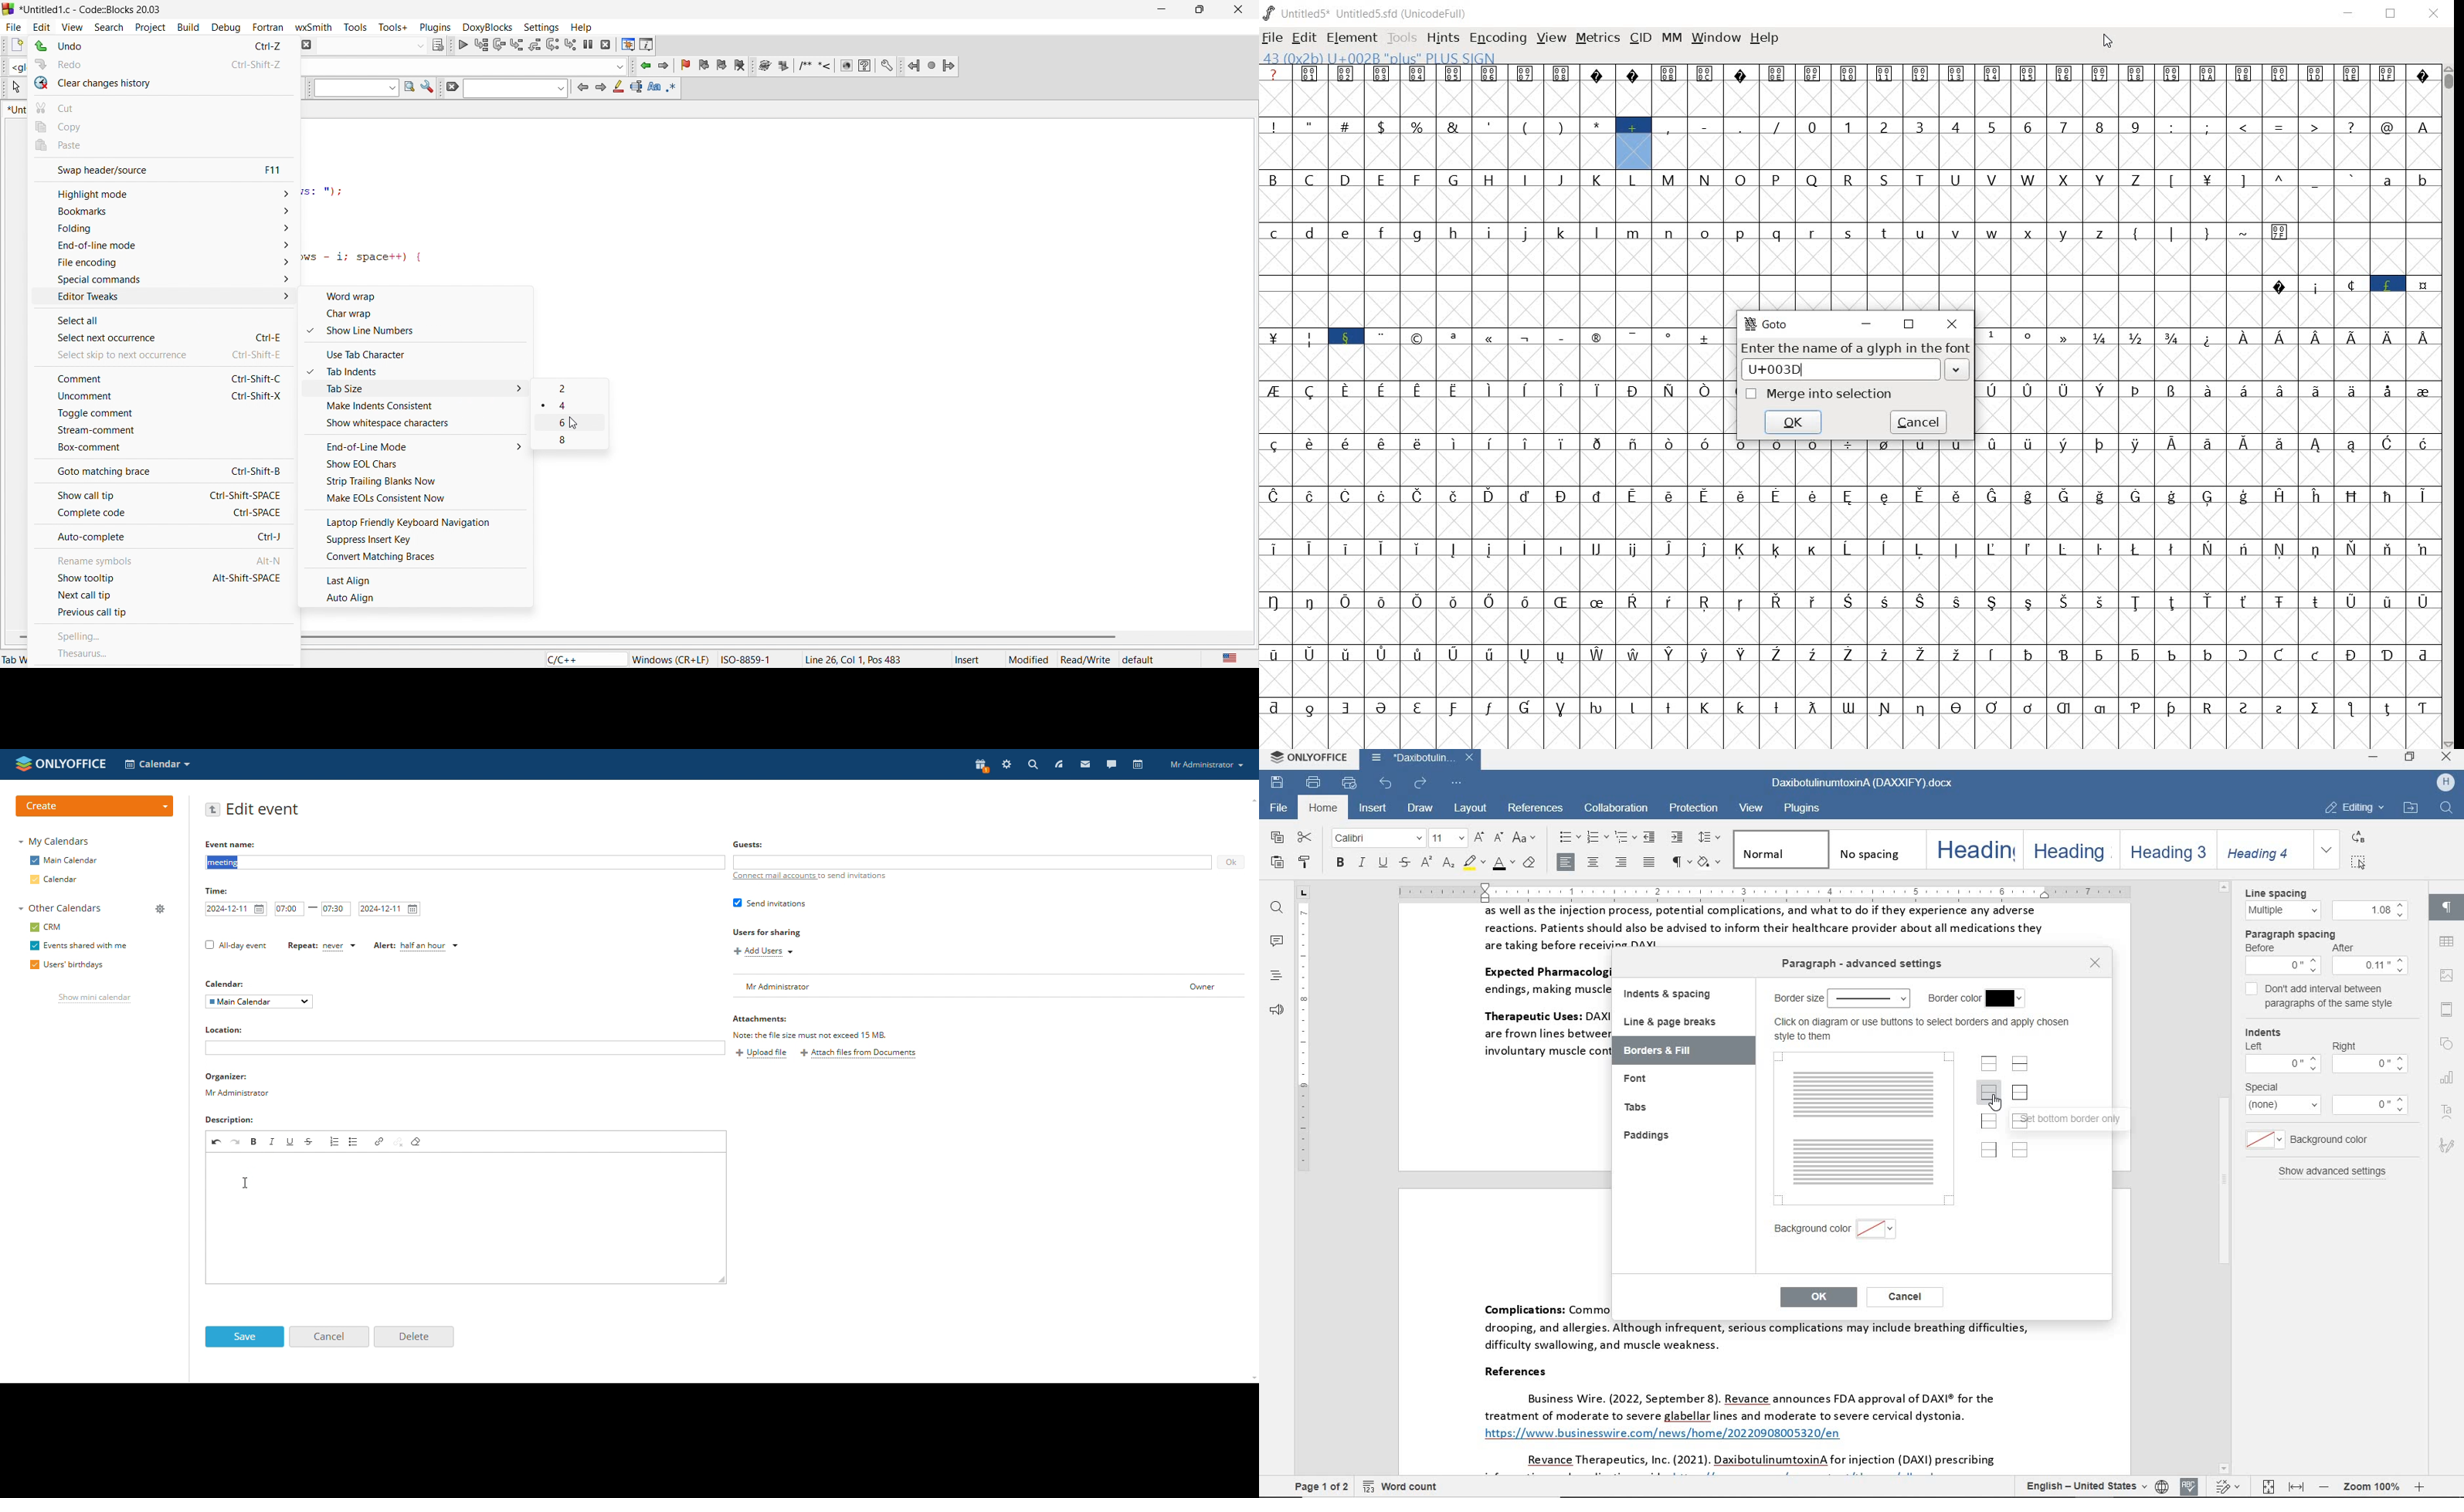 The image size is (2464, 1512). I want to click on bookmark icon, so click(708, 66).